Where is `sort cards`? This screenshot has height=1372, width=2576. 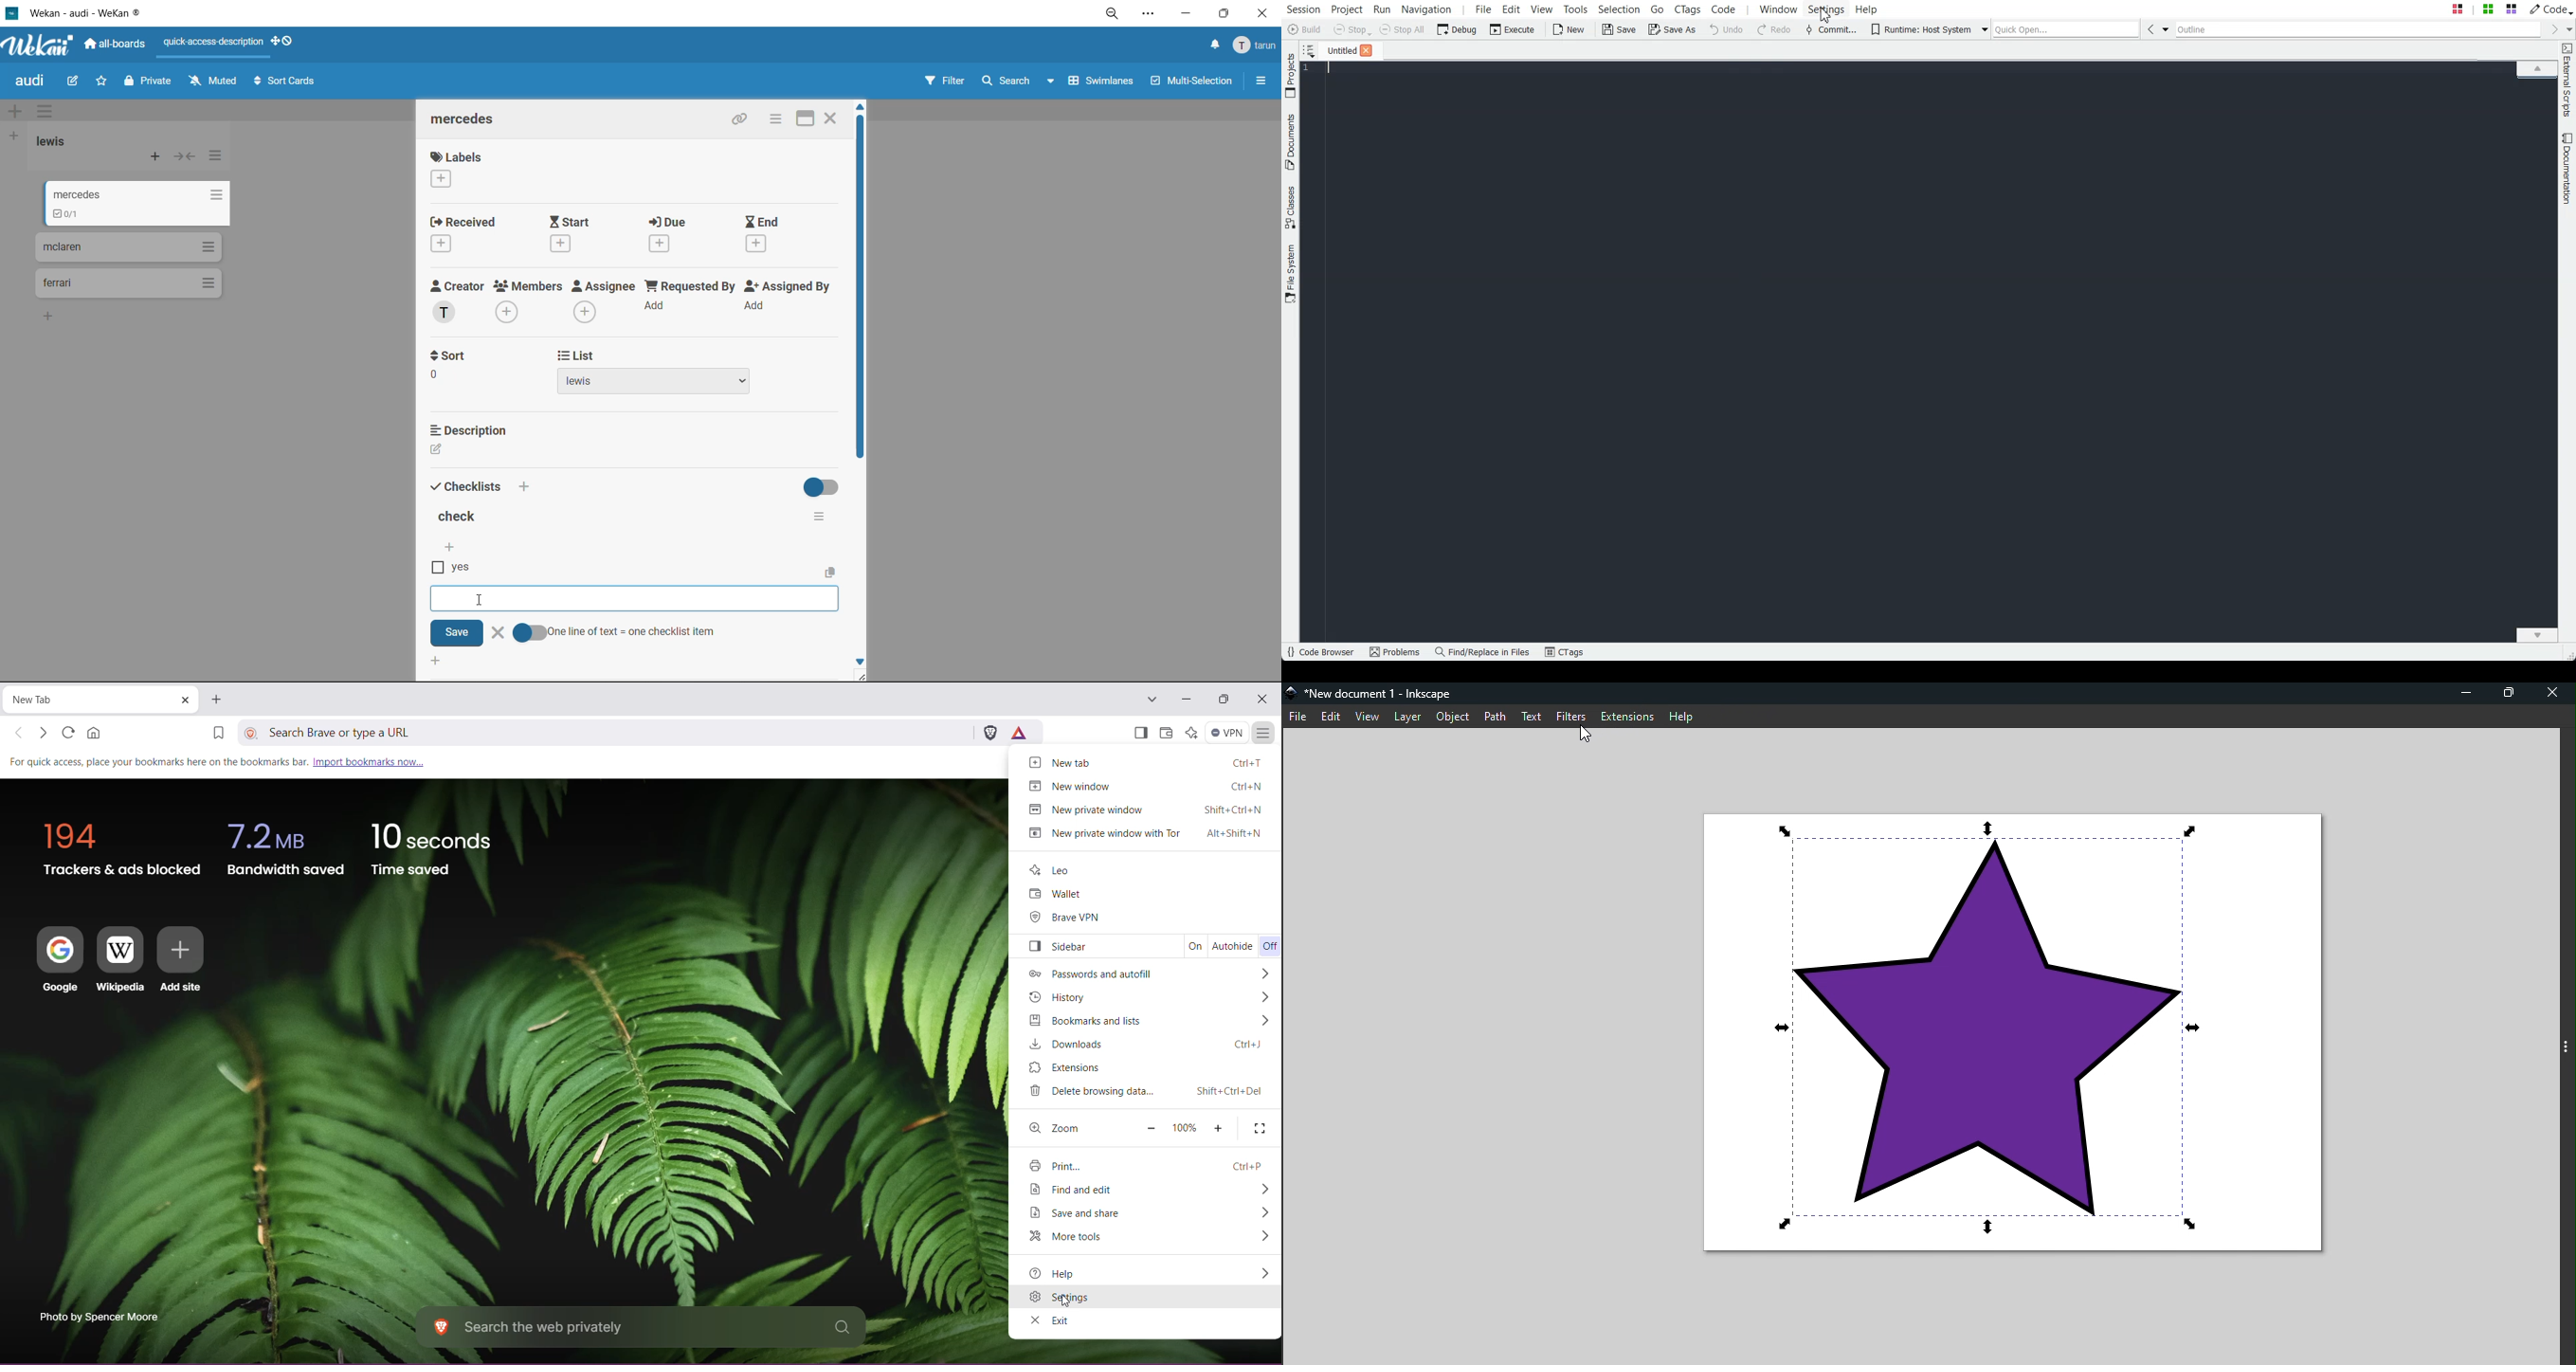 sort cards is located at coordinates (288, 83).